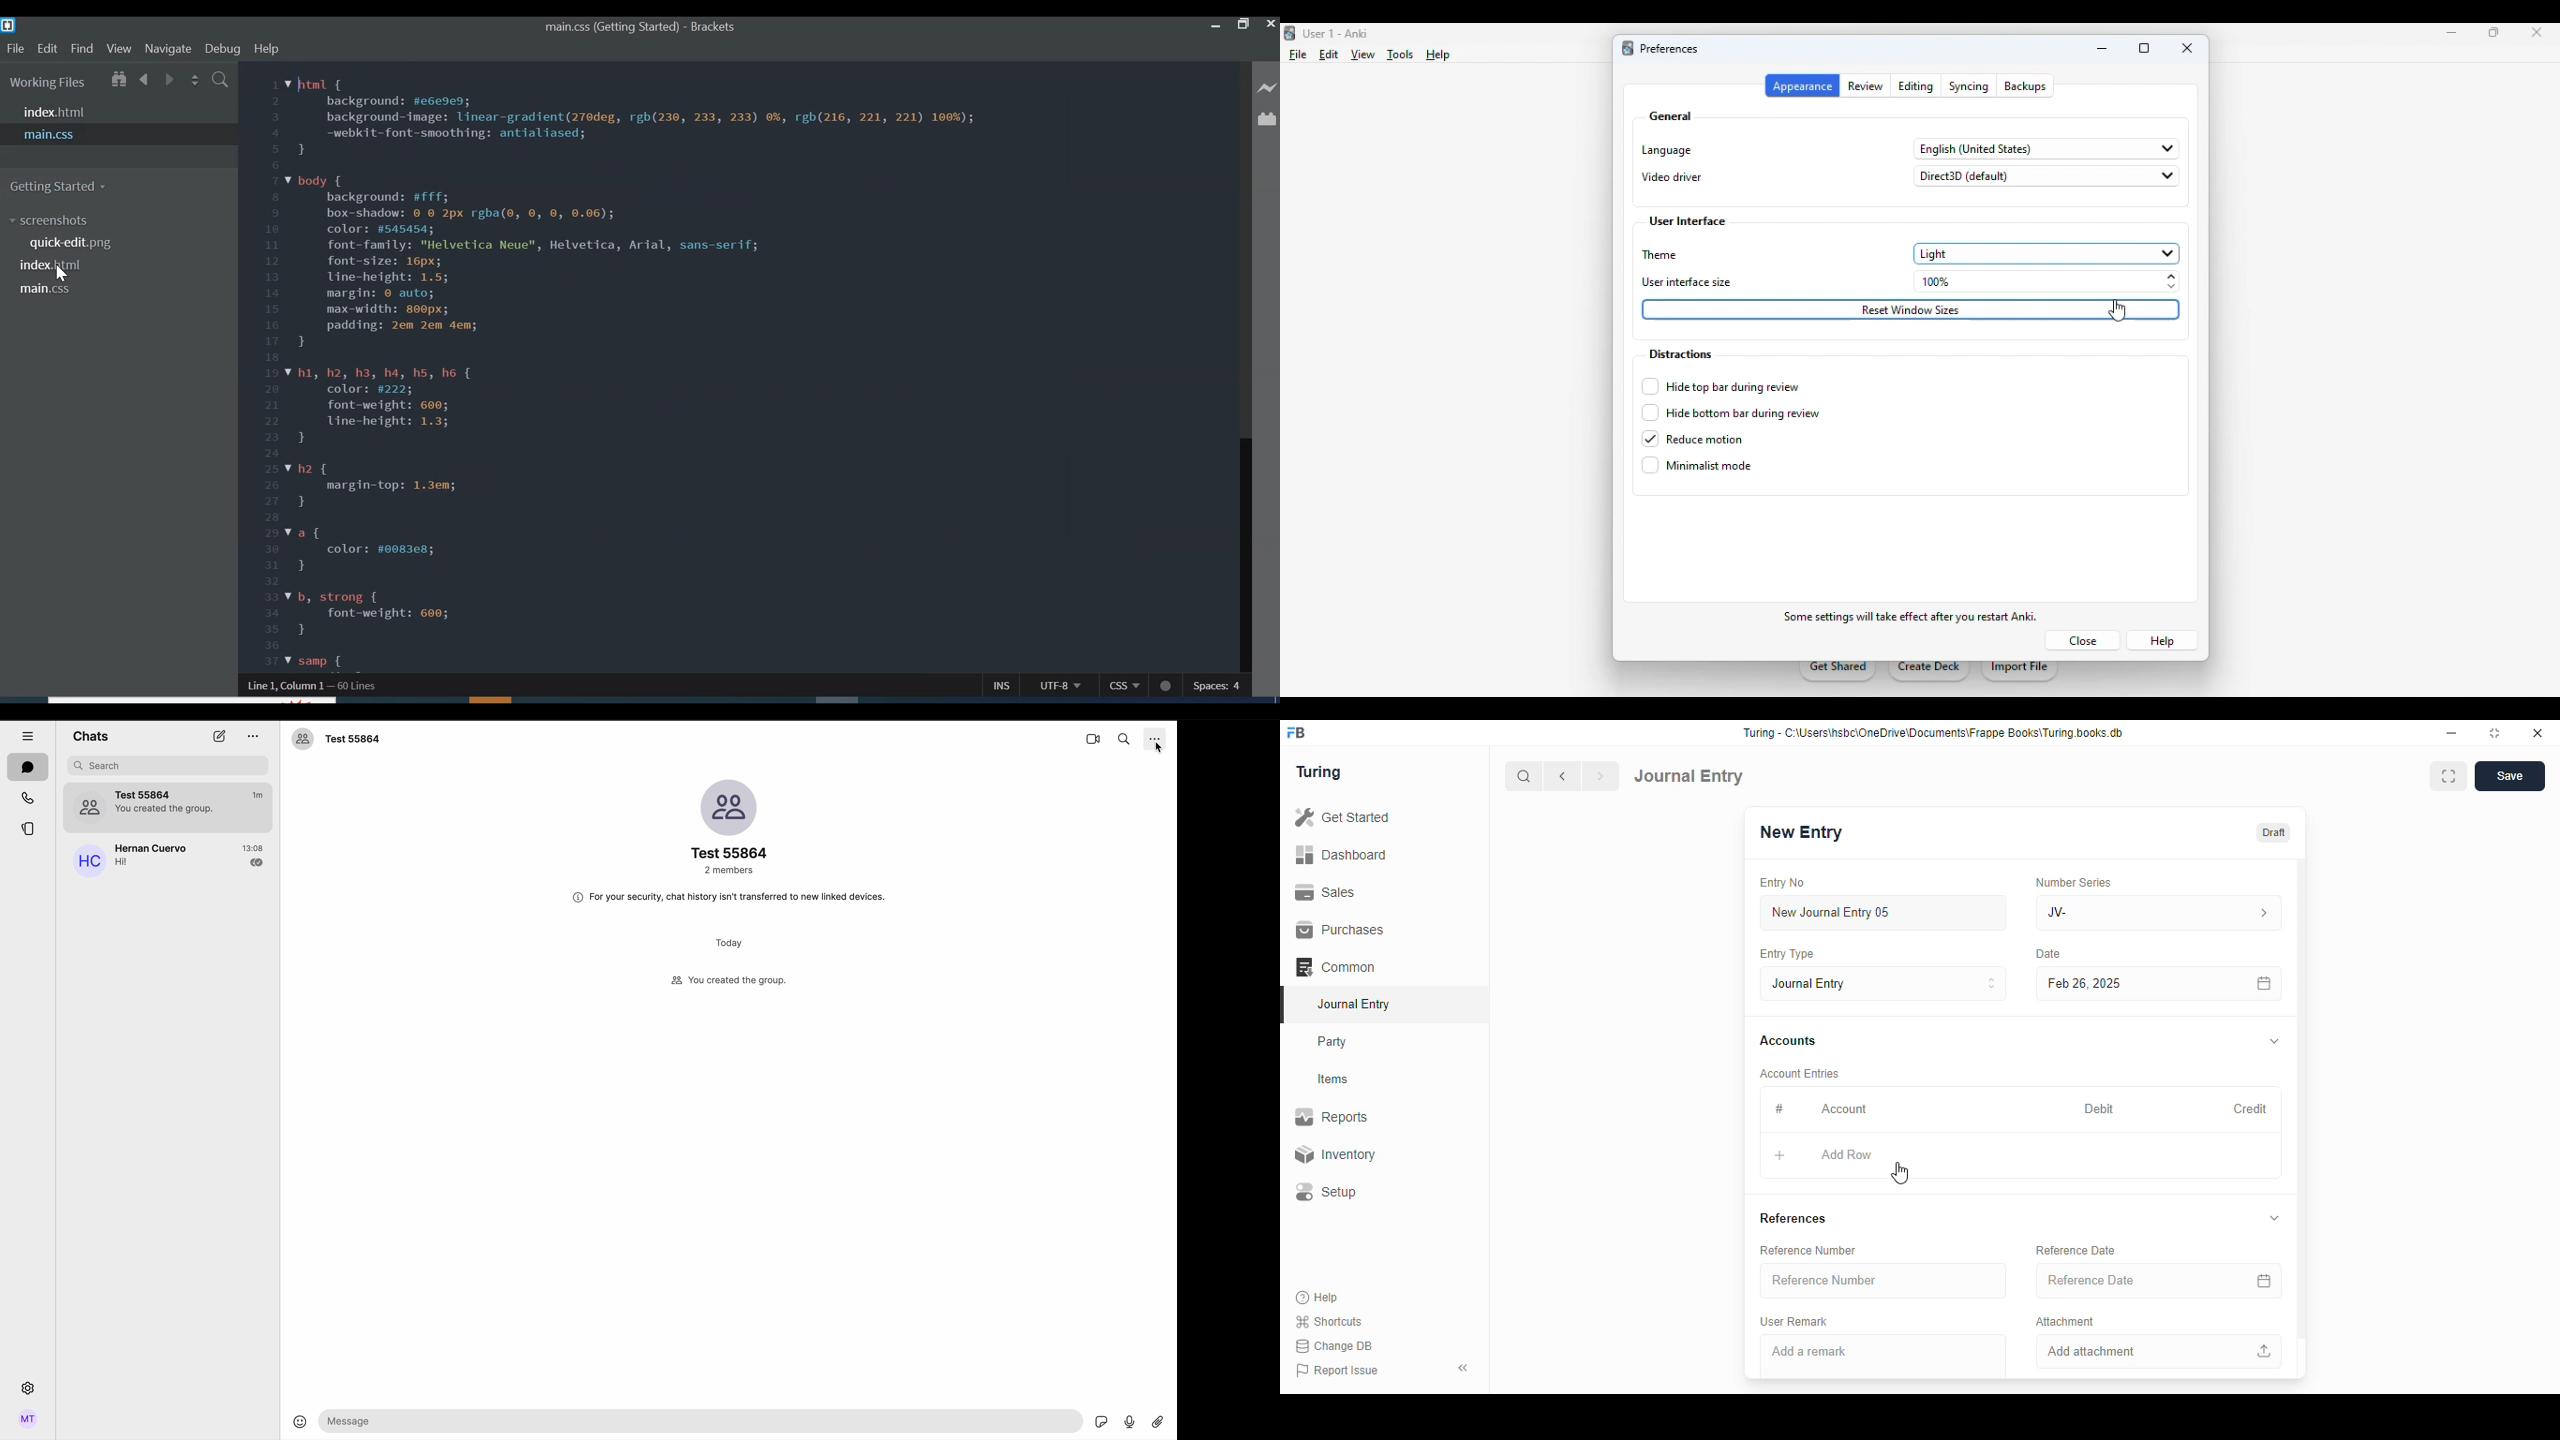 The height and width of the screenshot is (1456, 2576). Describe the element at coordinates (1672, 177) in the screenshot. I see `video driver` at that location.